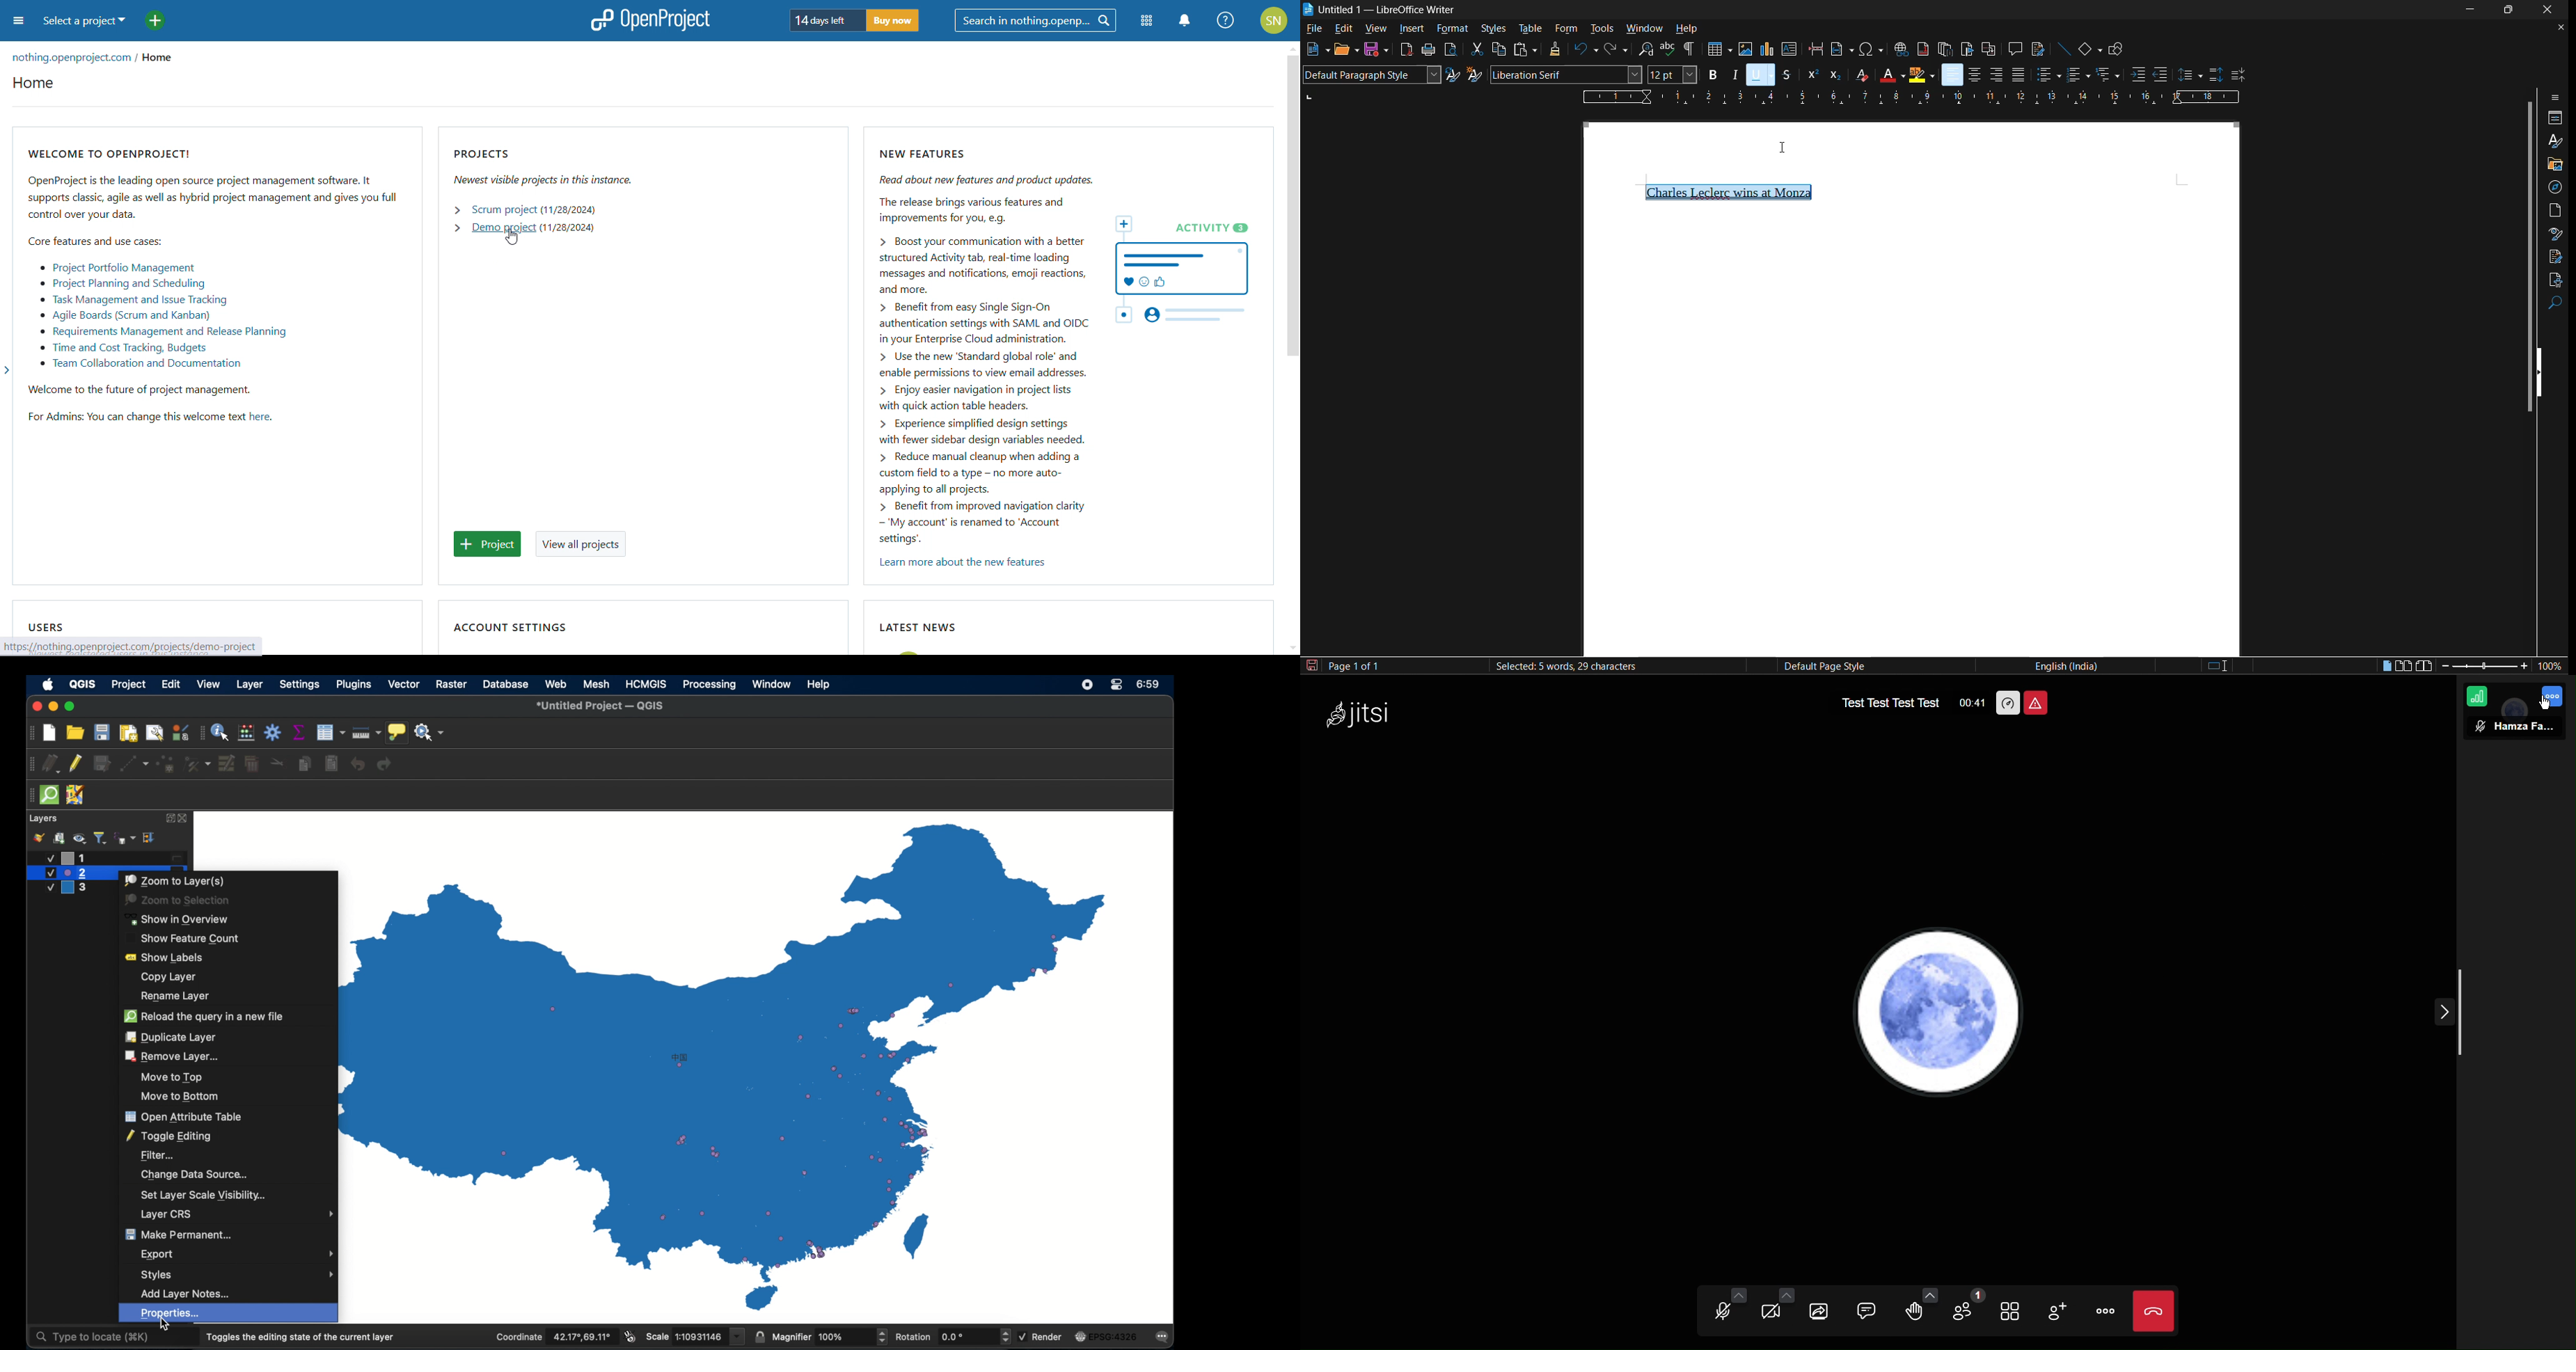  Describe the element at coordinates (301, 1337) in the screenshot. I see `toggles the  dining state of the current layer` at that location.